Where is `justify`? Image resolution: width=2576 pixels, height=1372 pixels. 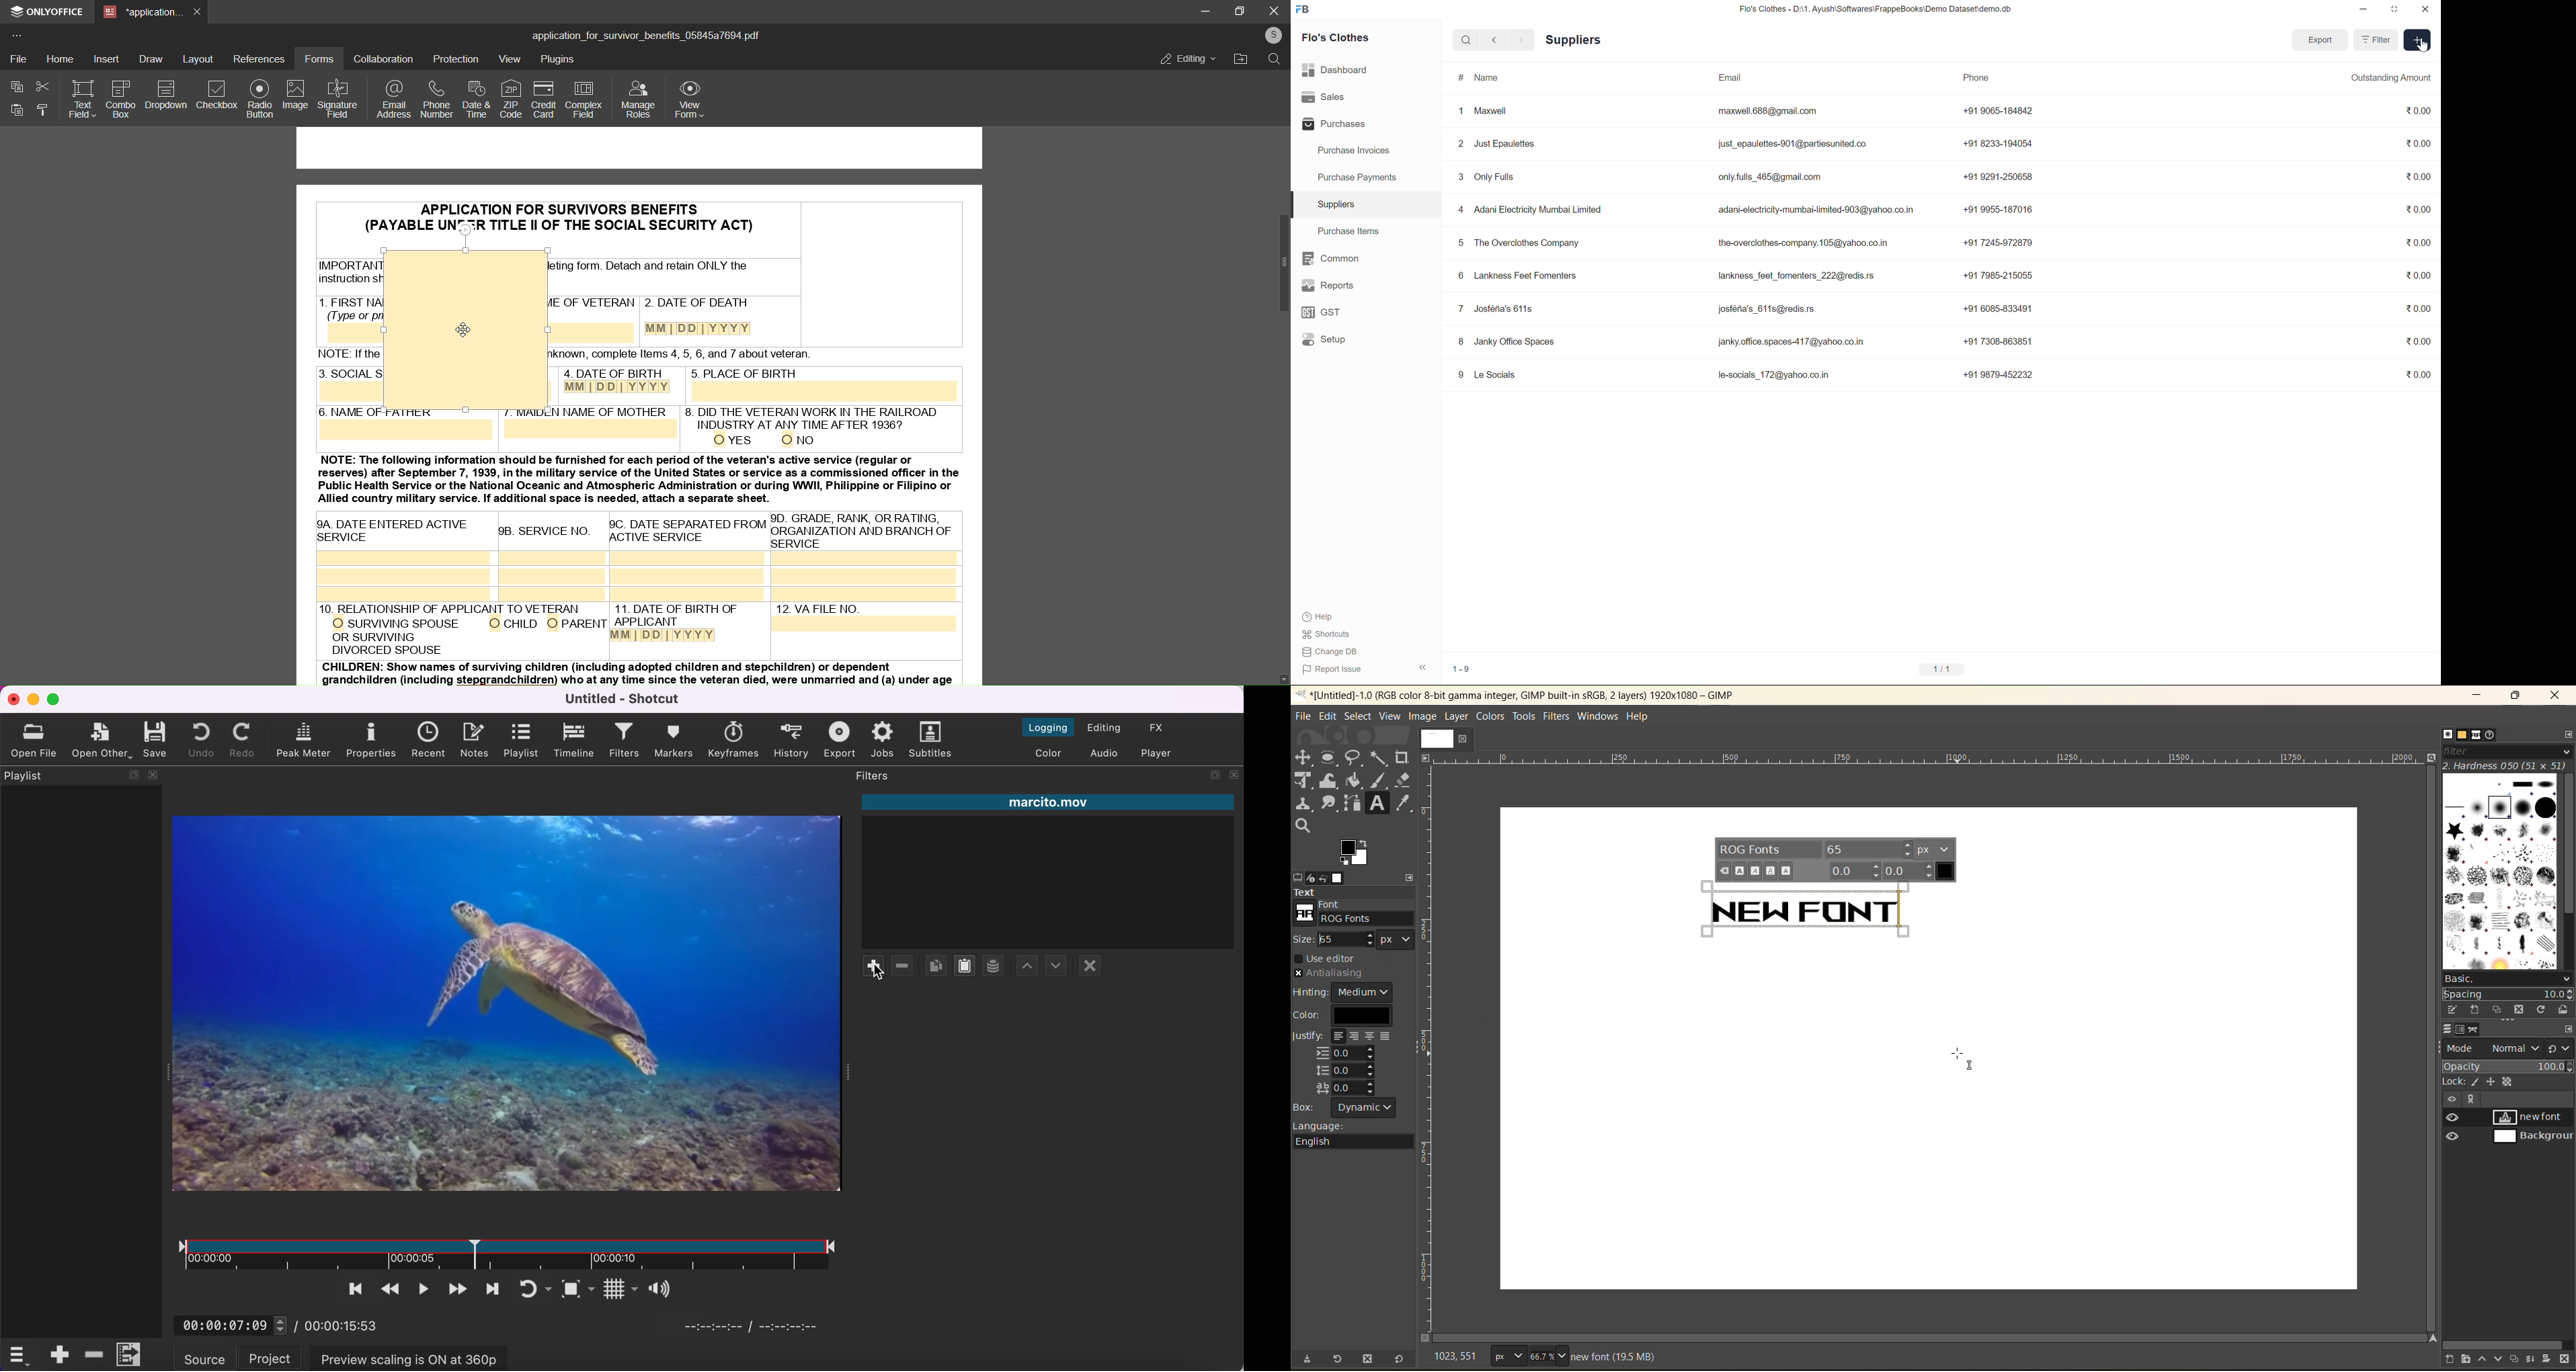 justify is located at coordinates (1346, 1062).